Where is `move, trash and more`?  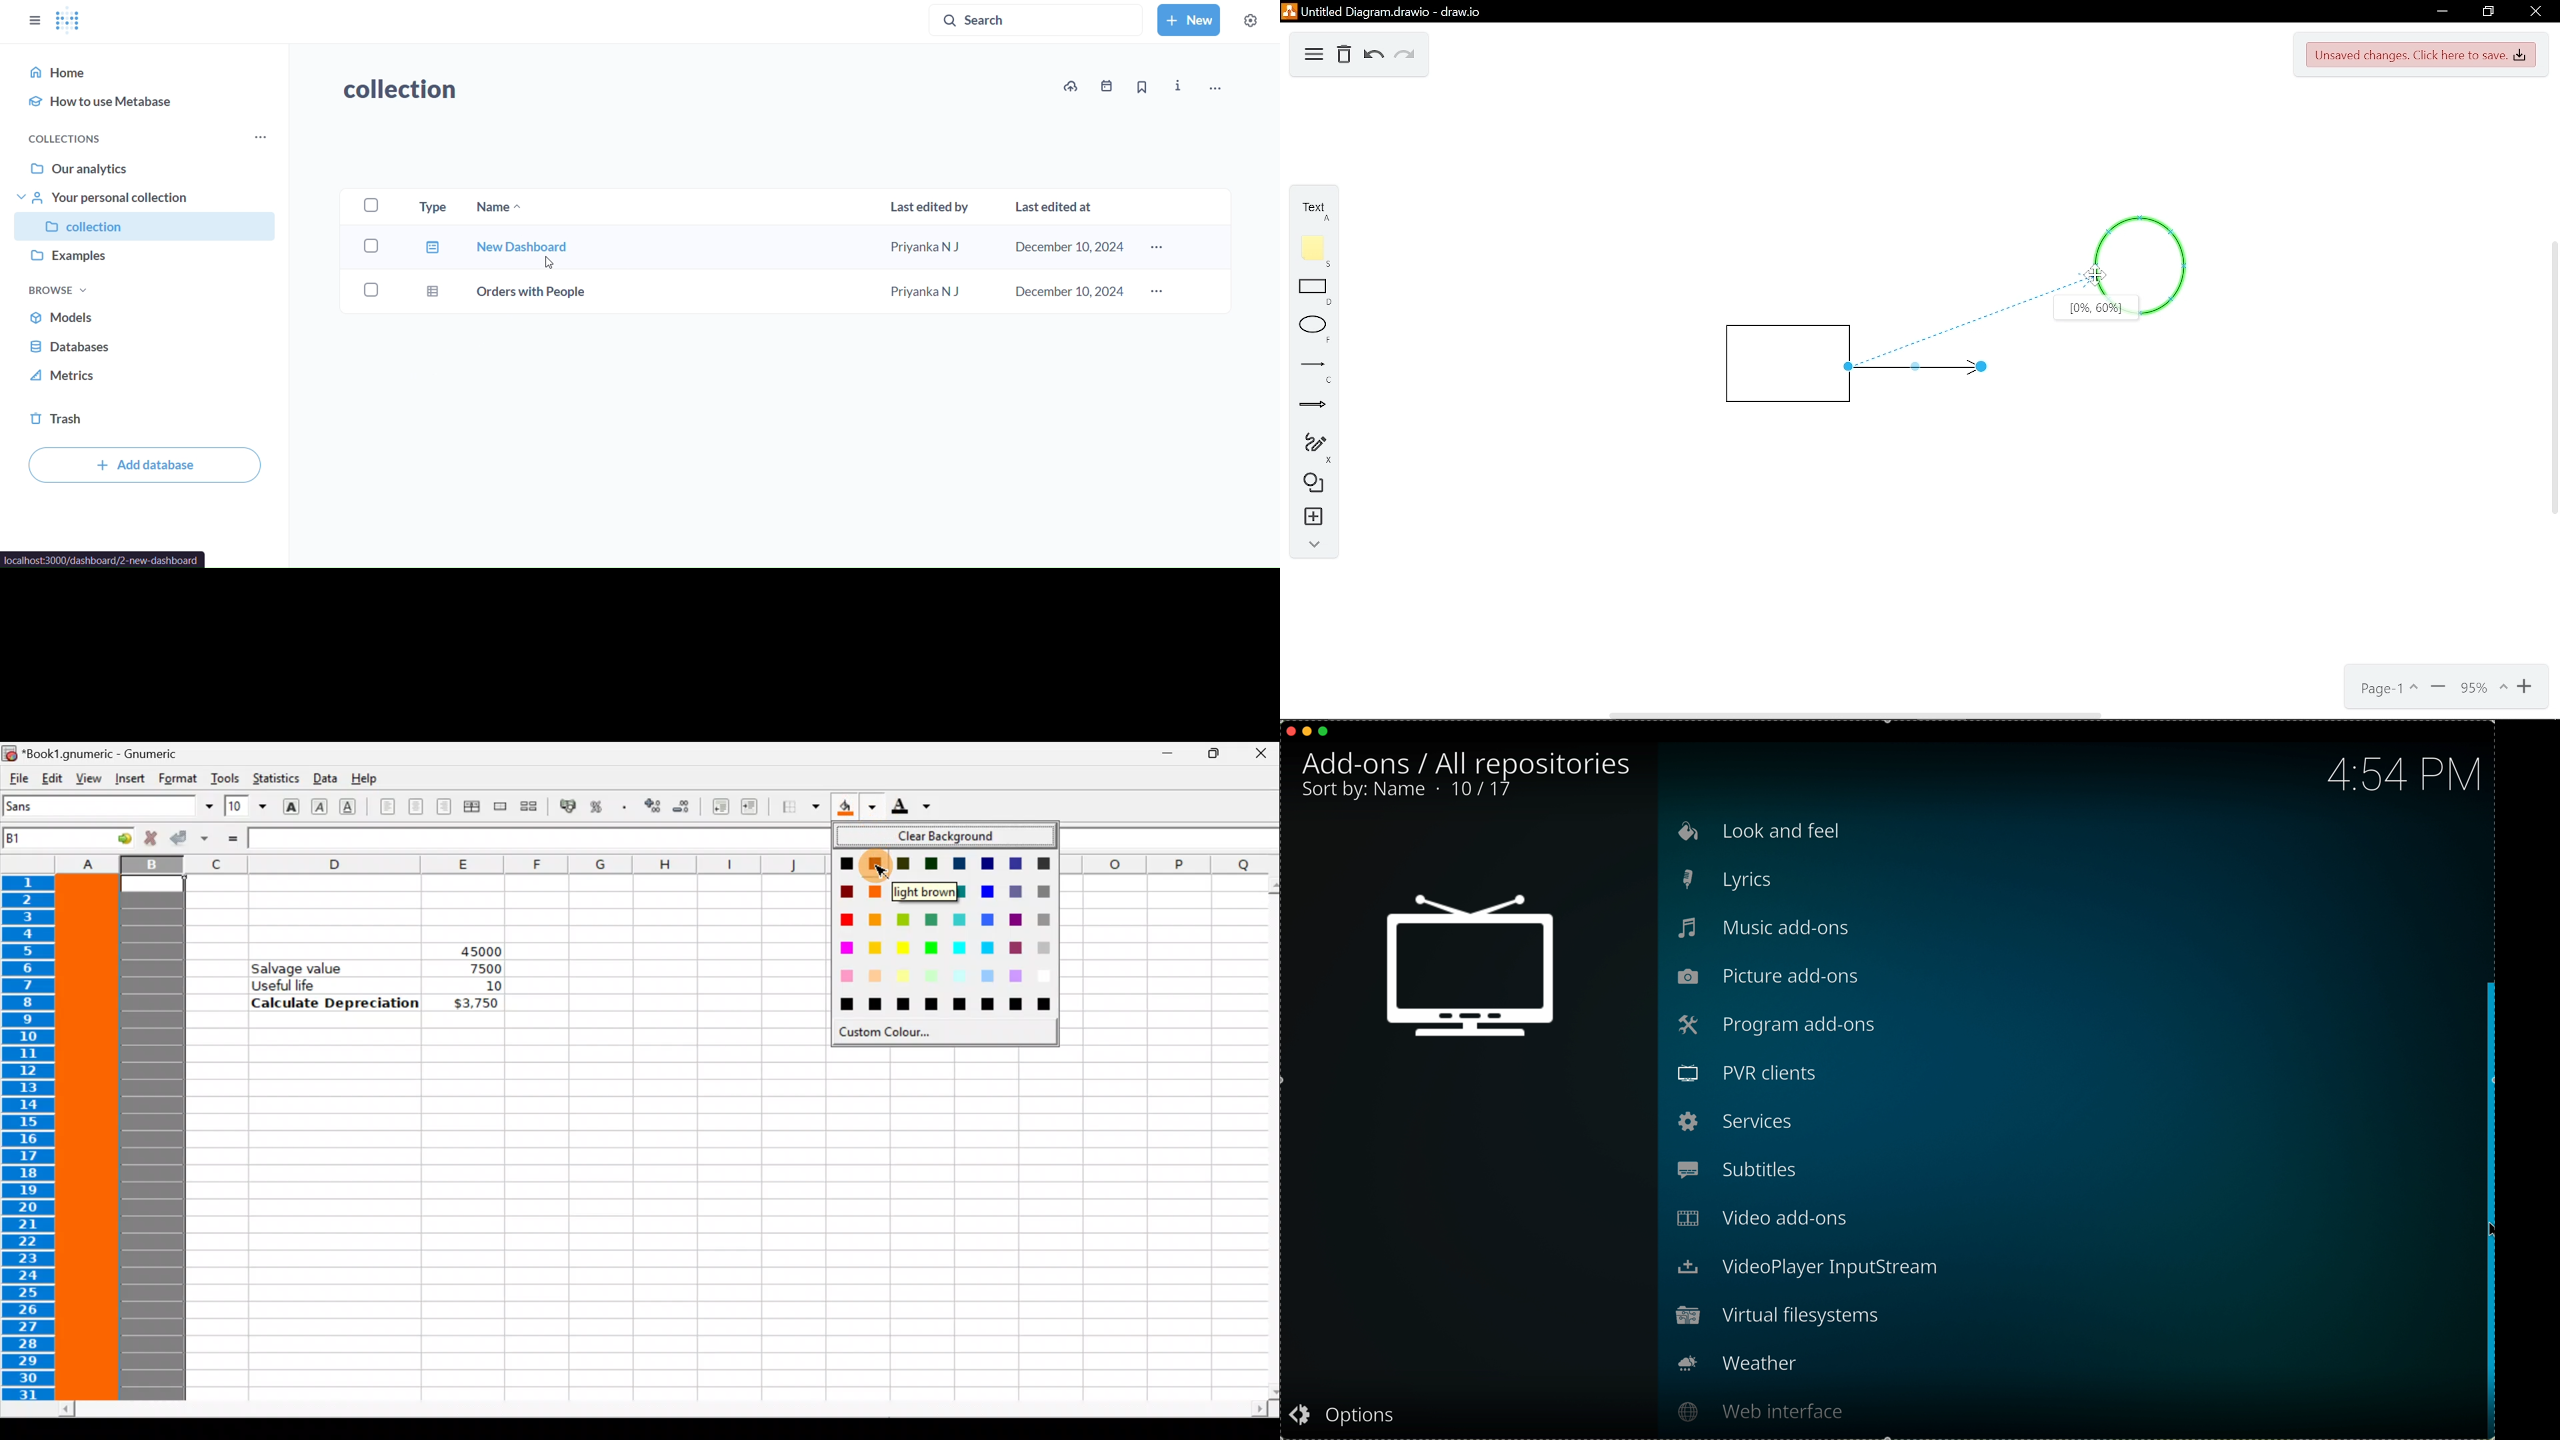
move, trash and more is located at coordinates (1217, 89).